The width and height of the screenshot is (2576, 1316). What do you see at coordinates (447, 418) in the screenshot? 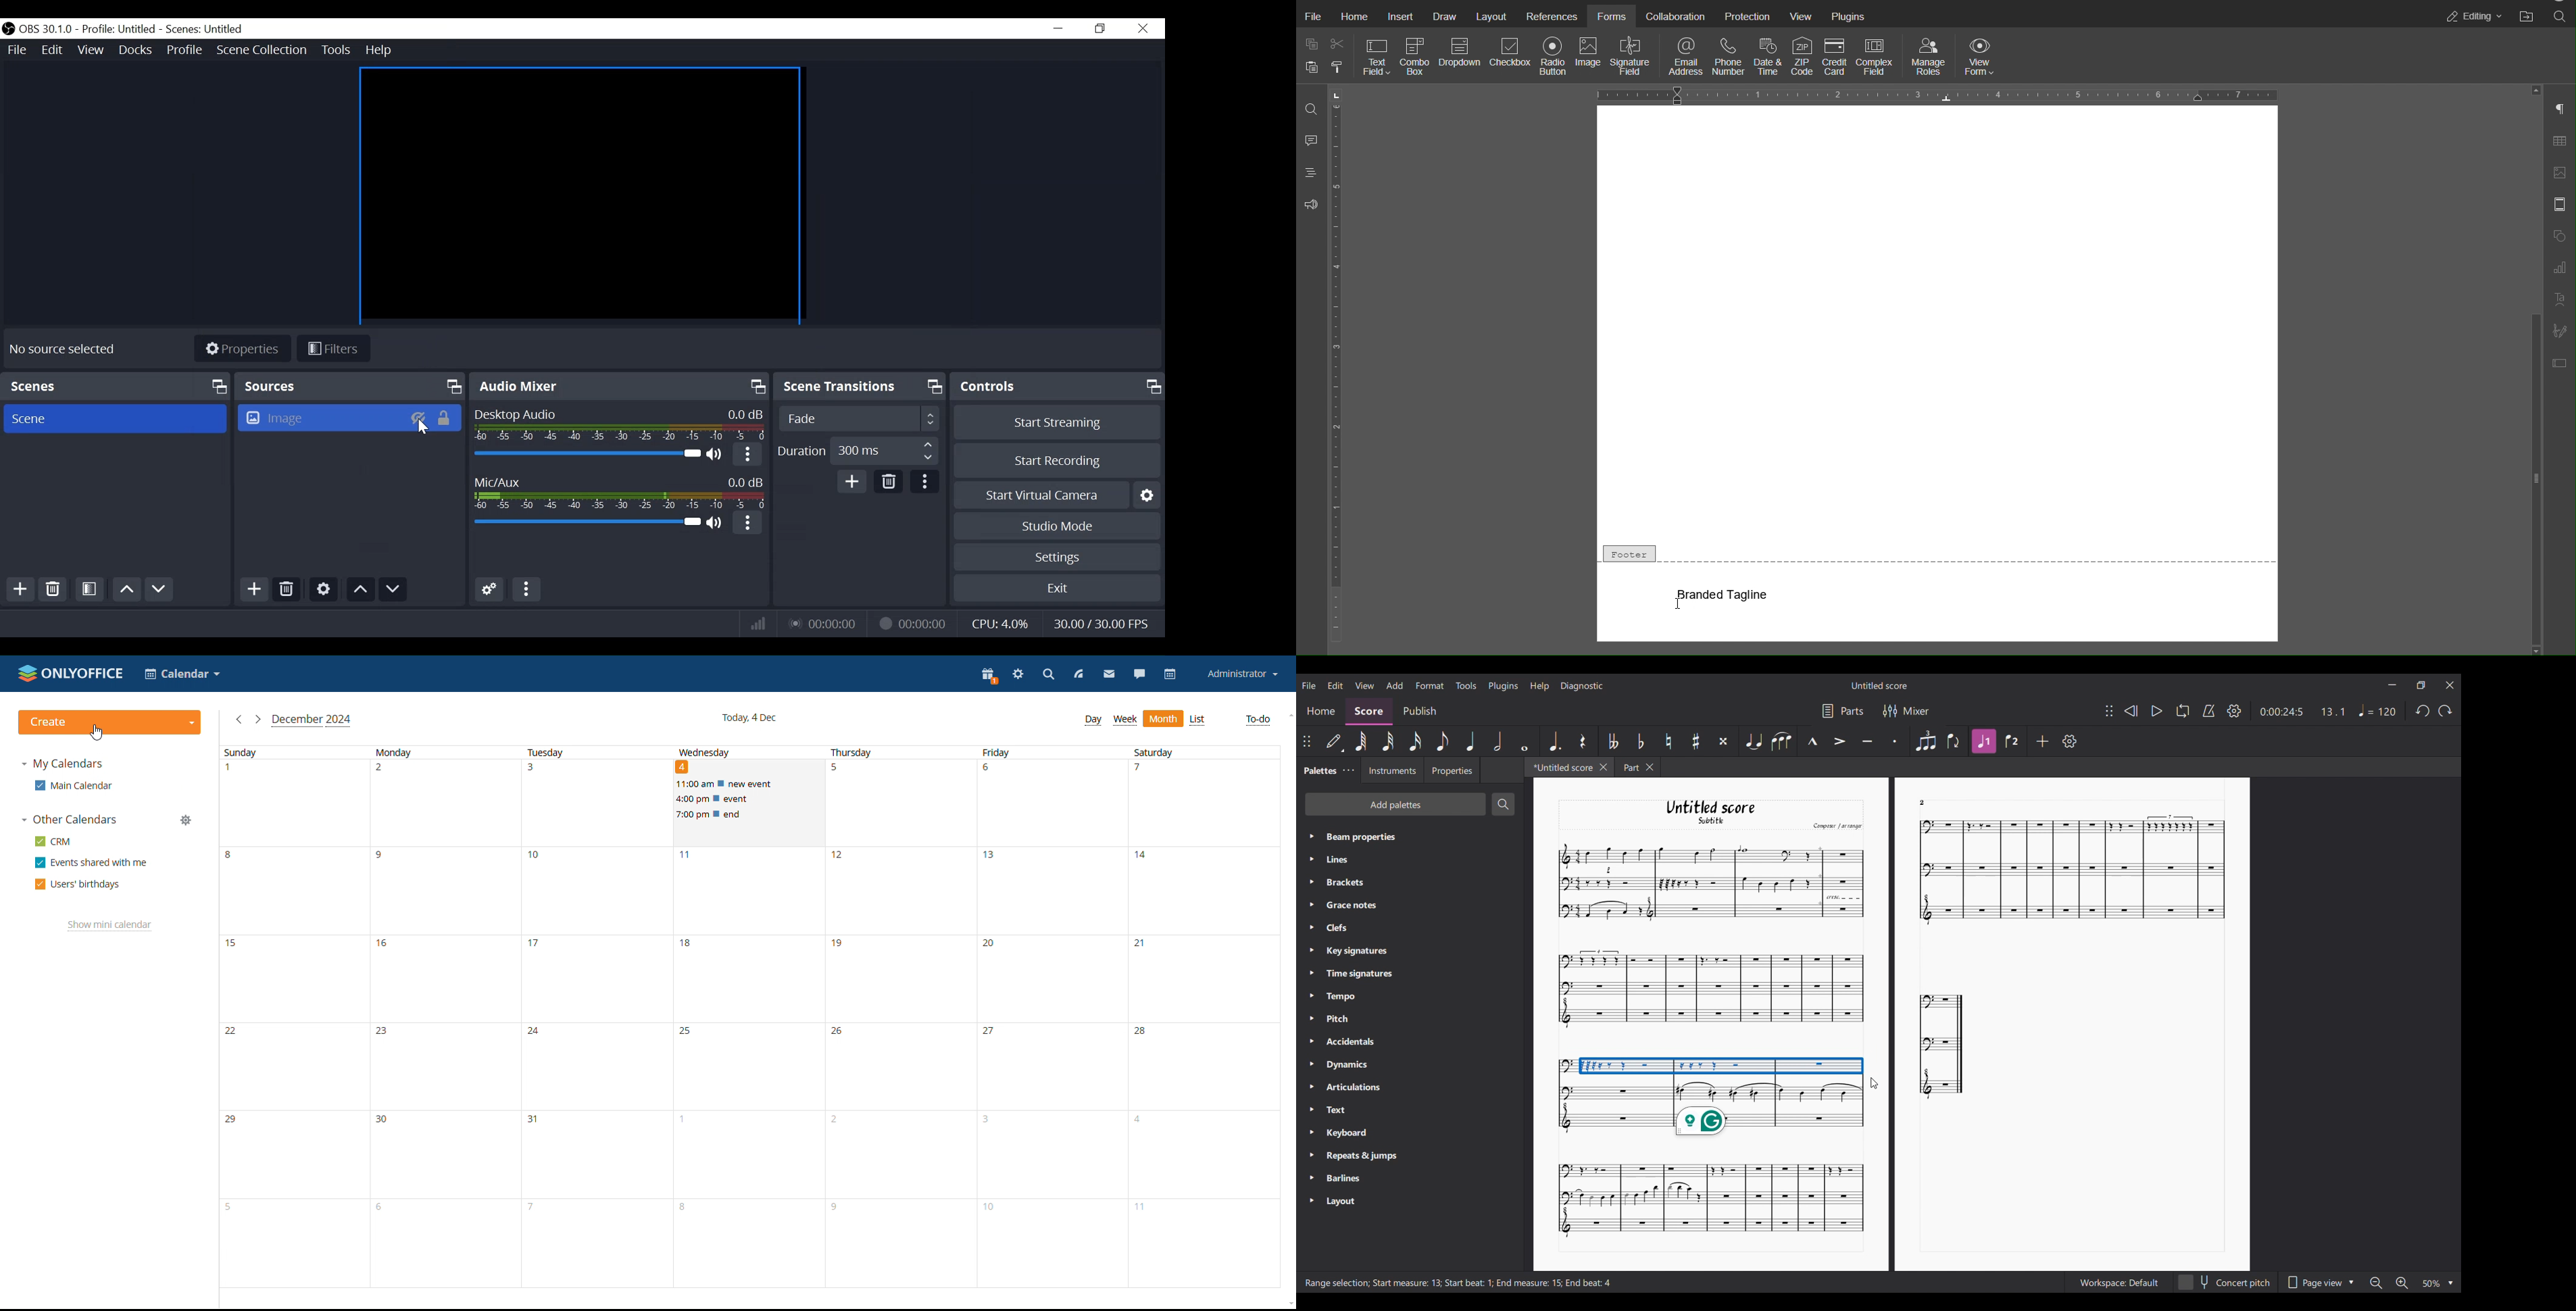
I see `(un)Lock` at bounding box center [447, 418].